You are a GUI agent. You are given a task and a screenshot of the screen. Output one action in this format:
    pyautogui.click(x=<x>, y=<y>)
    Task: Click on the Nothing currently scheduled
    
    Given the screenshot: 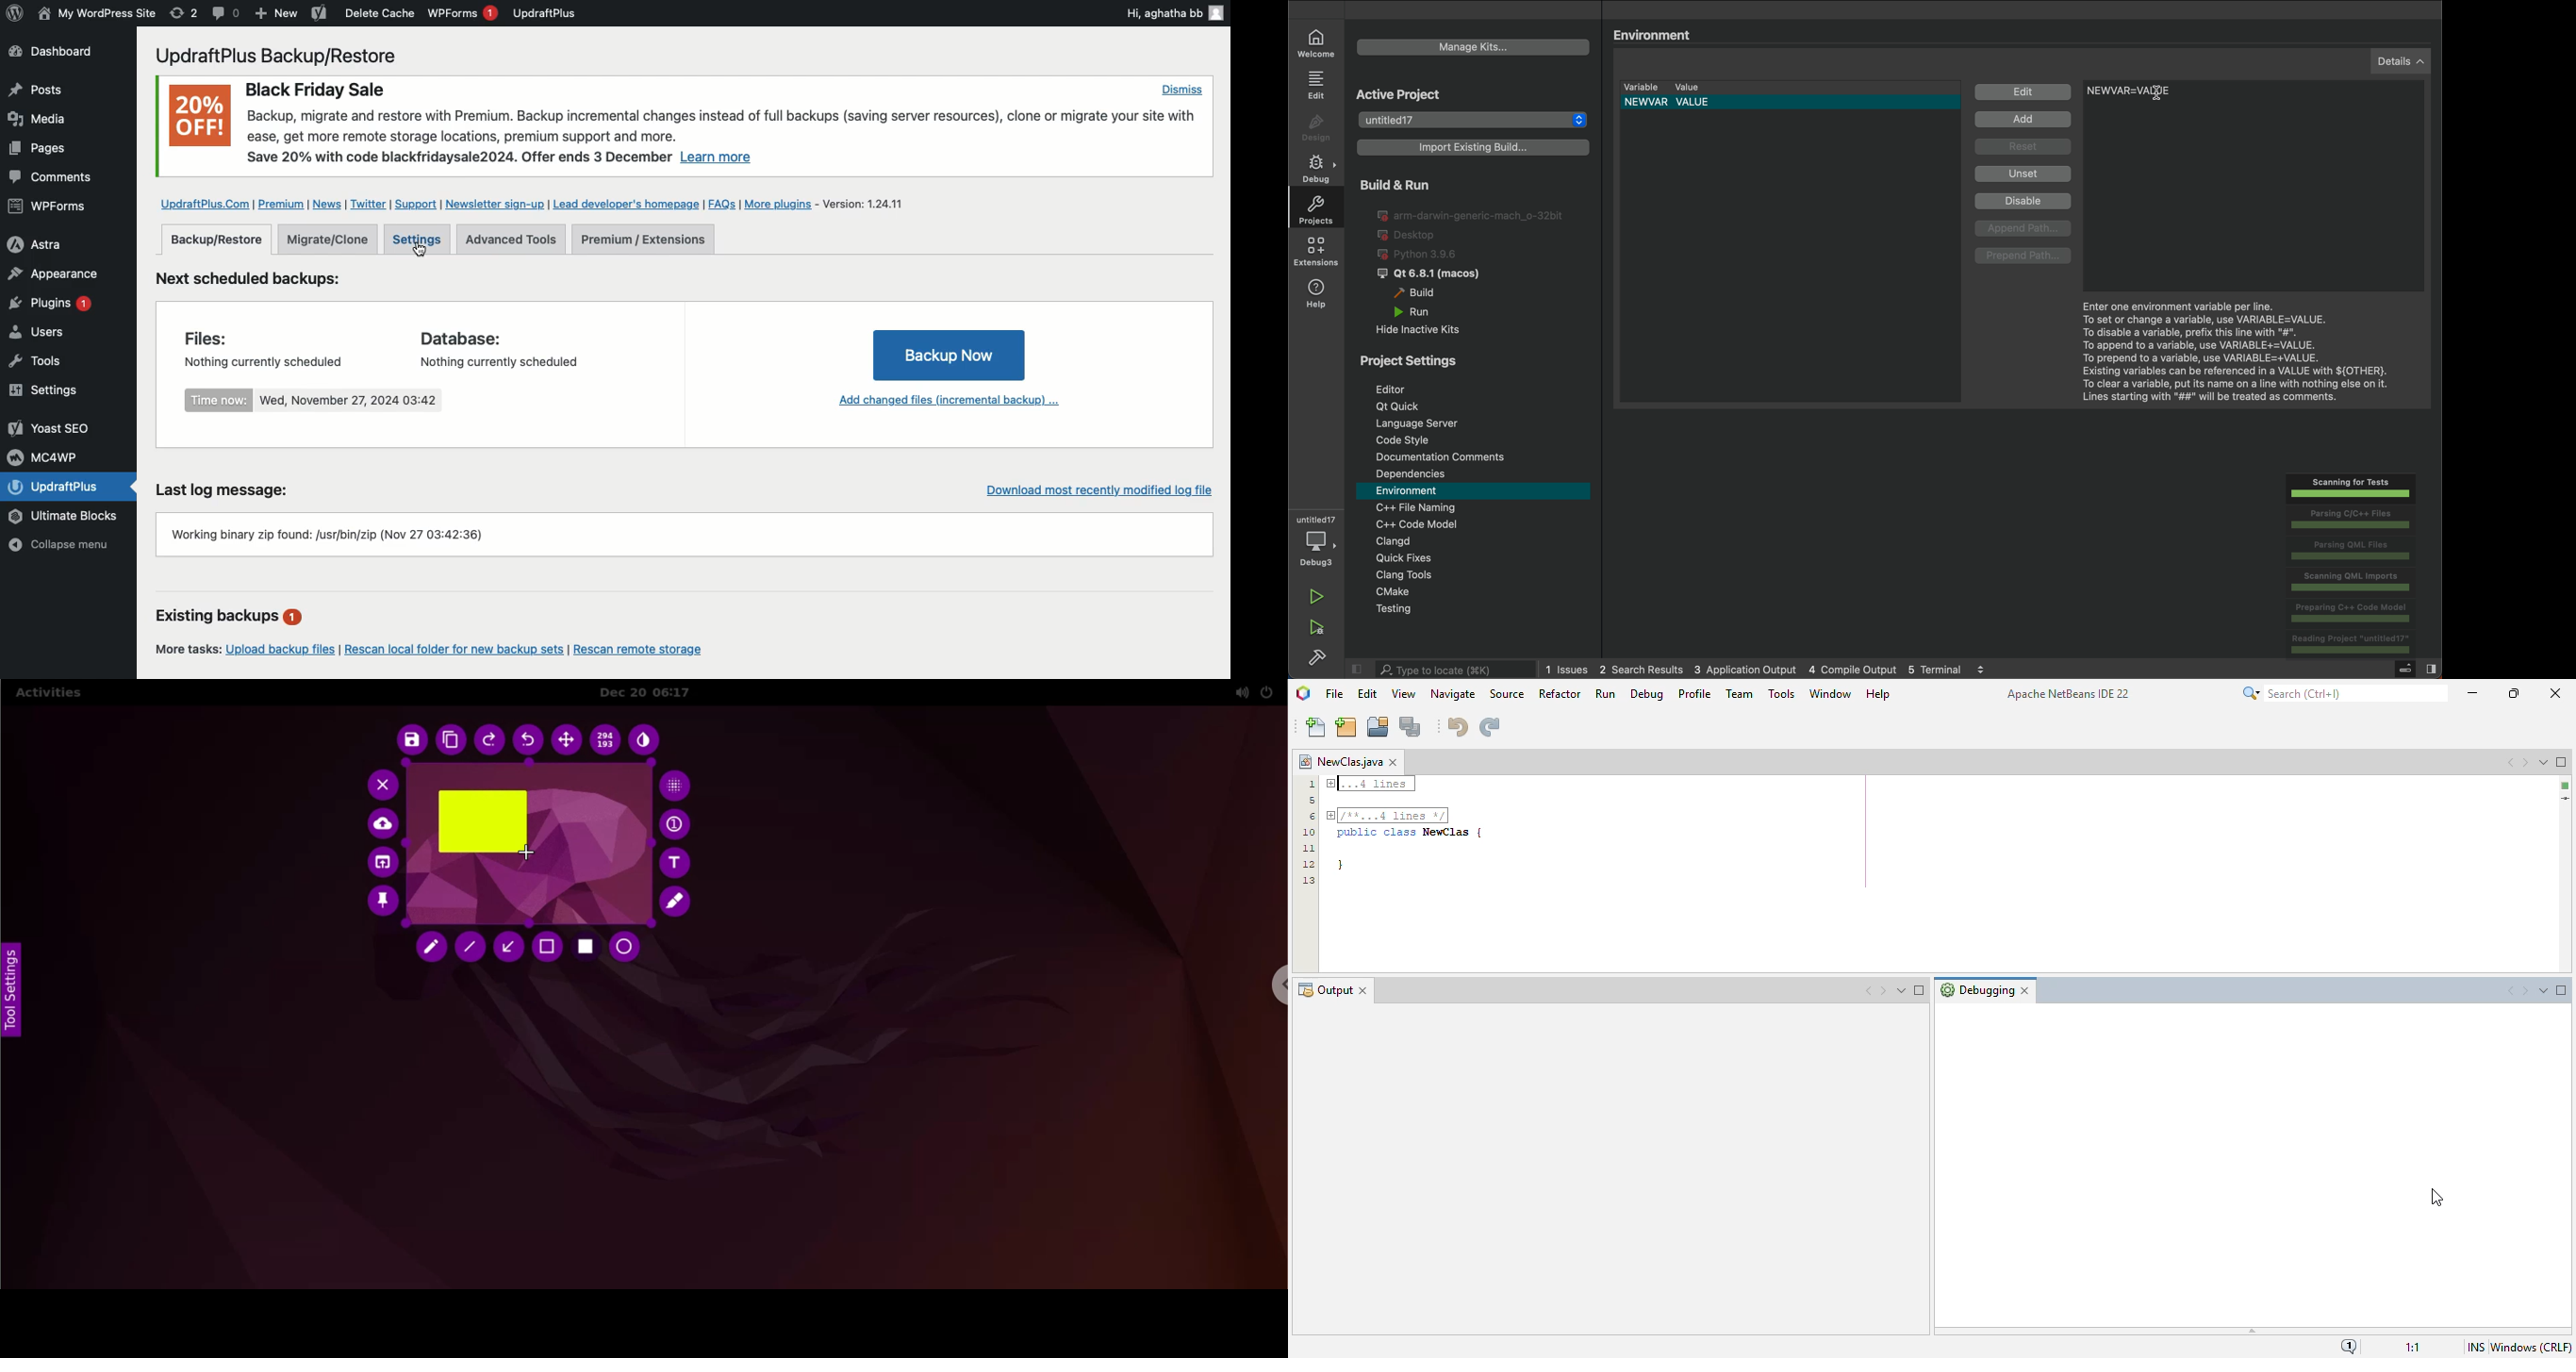 What is the action you would take?
    pyautogui.click(x=386, y=361)
    